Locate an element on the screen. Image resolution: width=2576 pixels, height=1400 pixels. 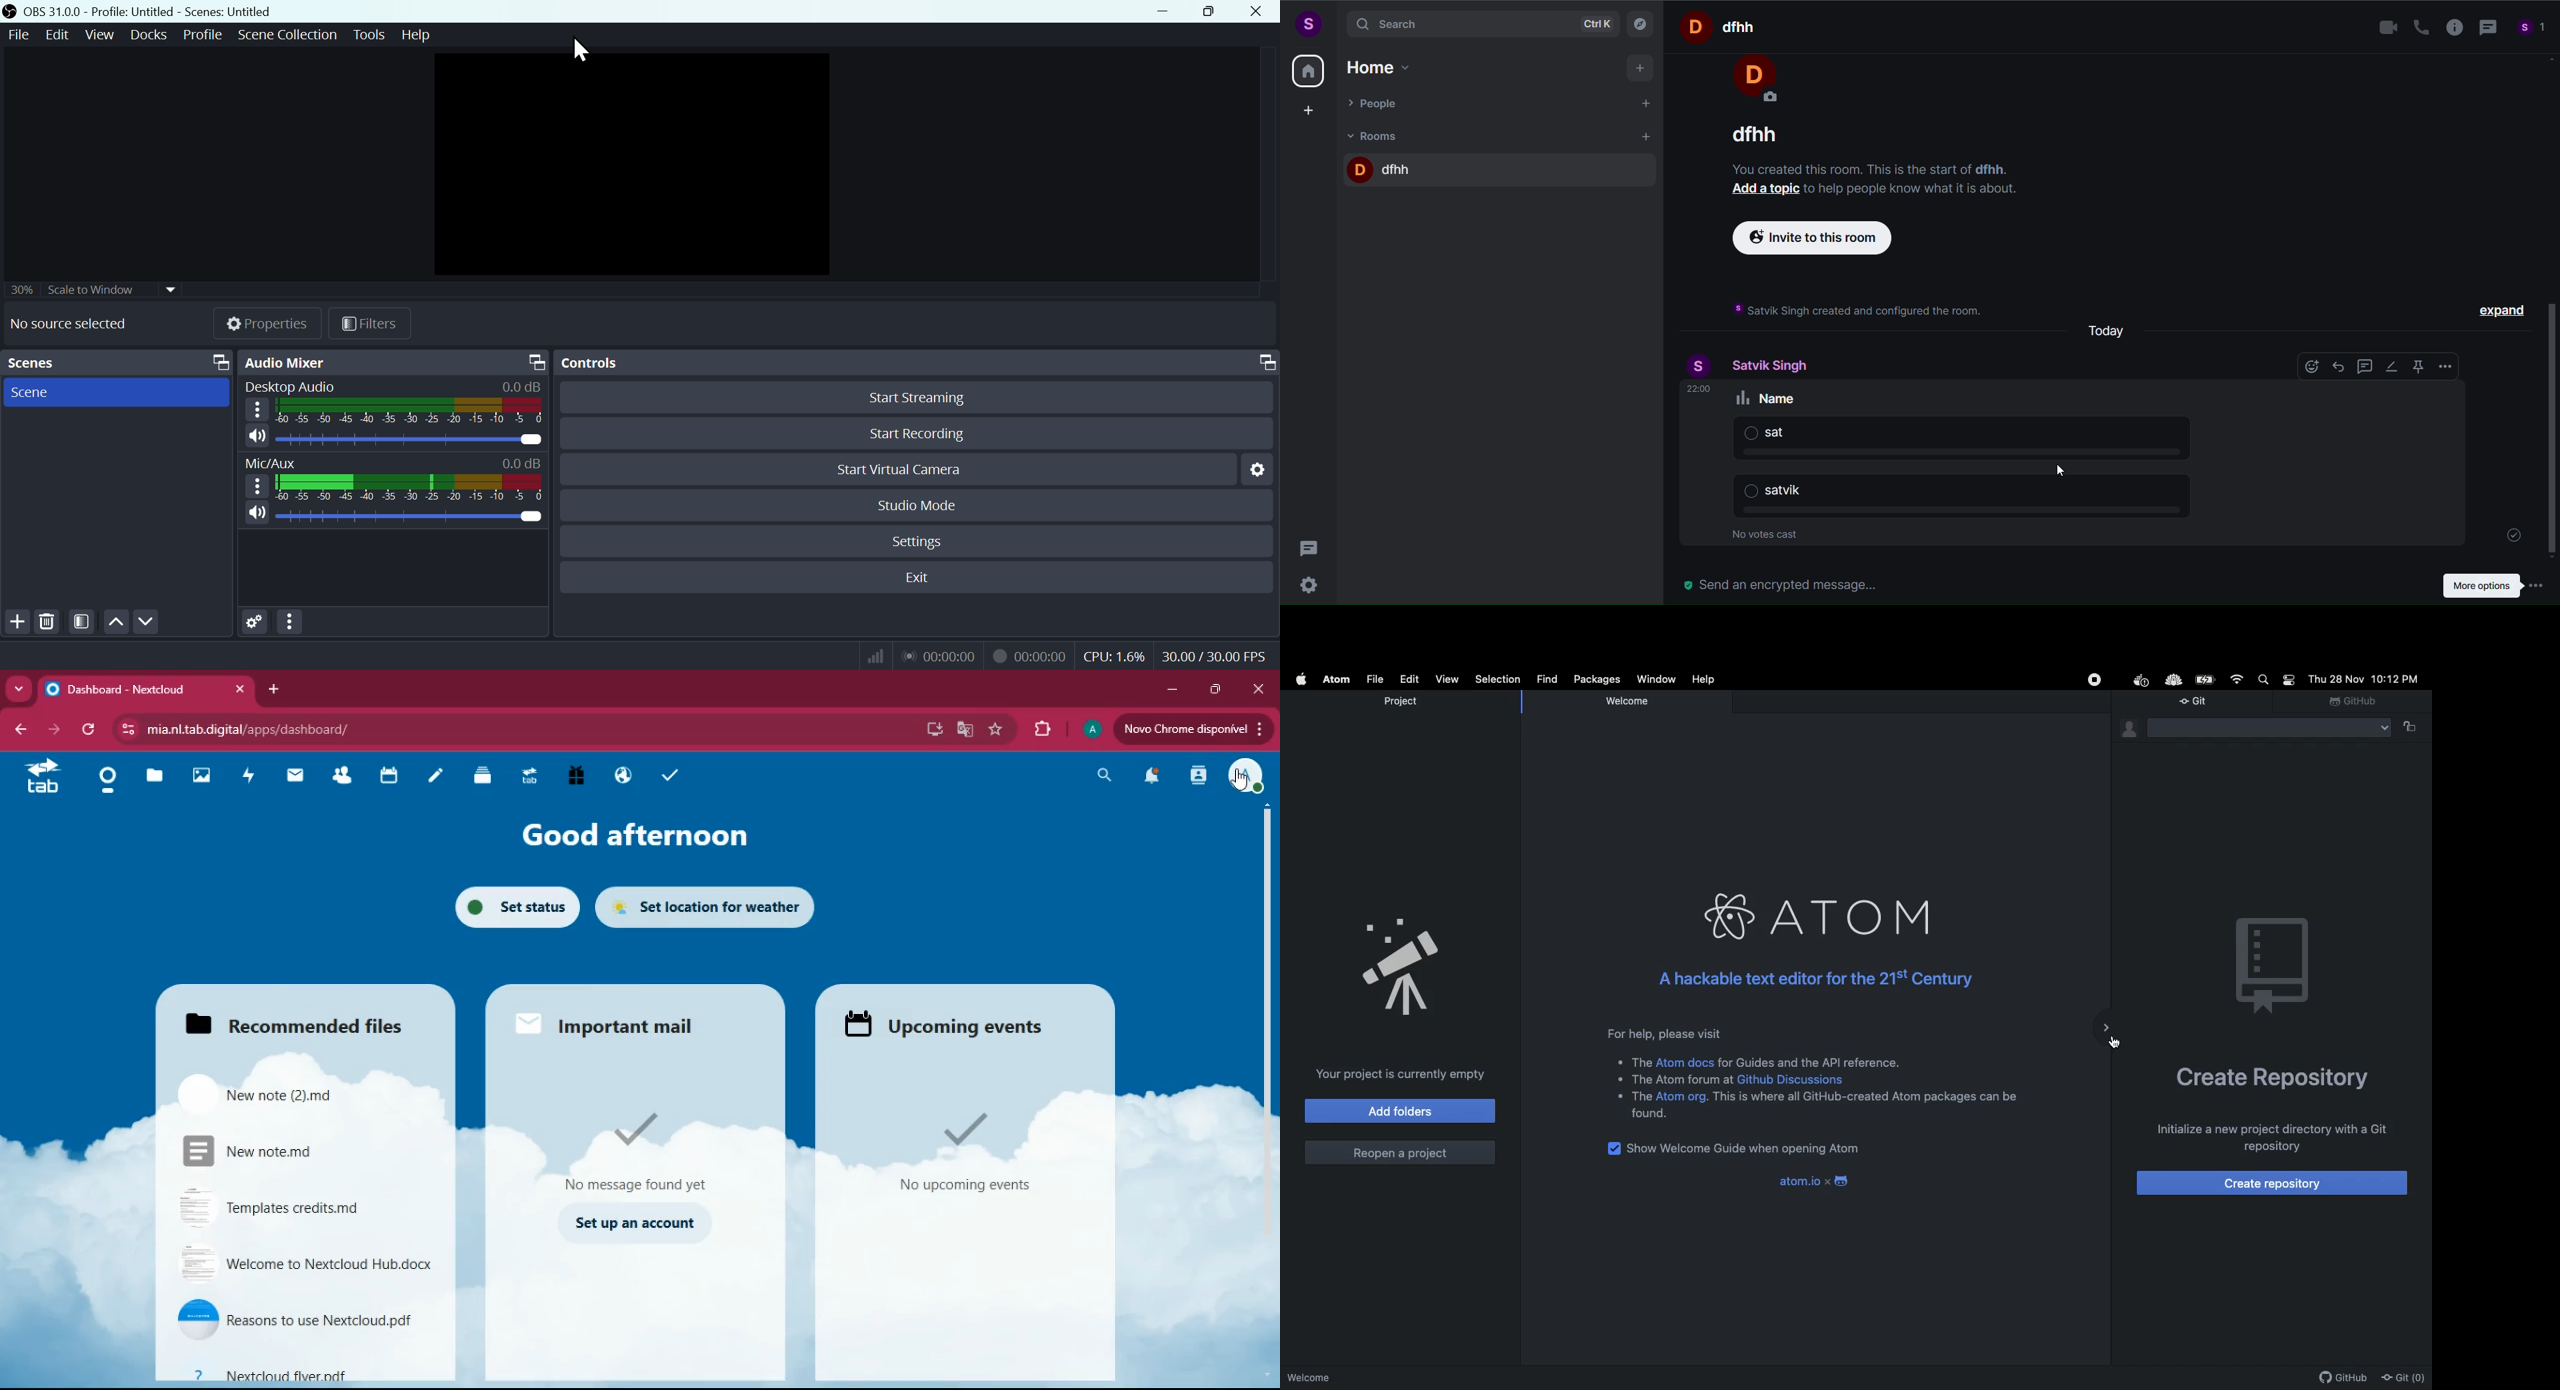
10:12 PM is located at coordinates (2395, 679).